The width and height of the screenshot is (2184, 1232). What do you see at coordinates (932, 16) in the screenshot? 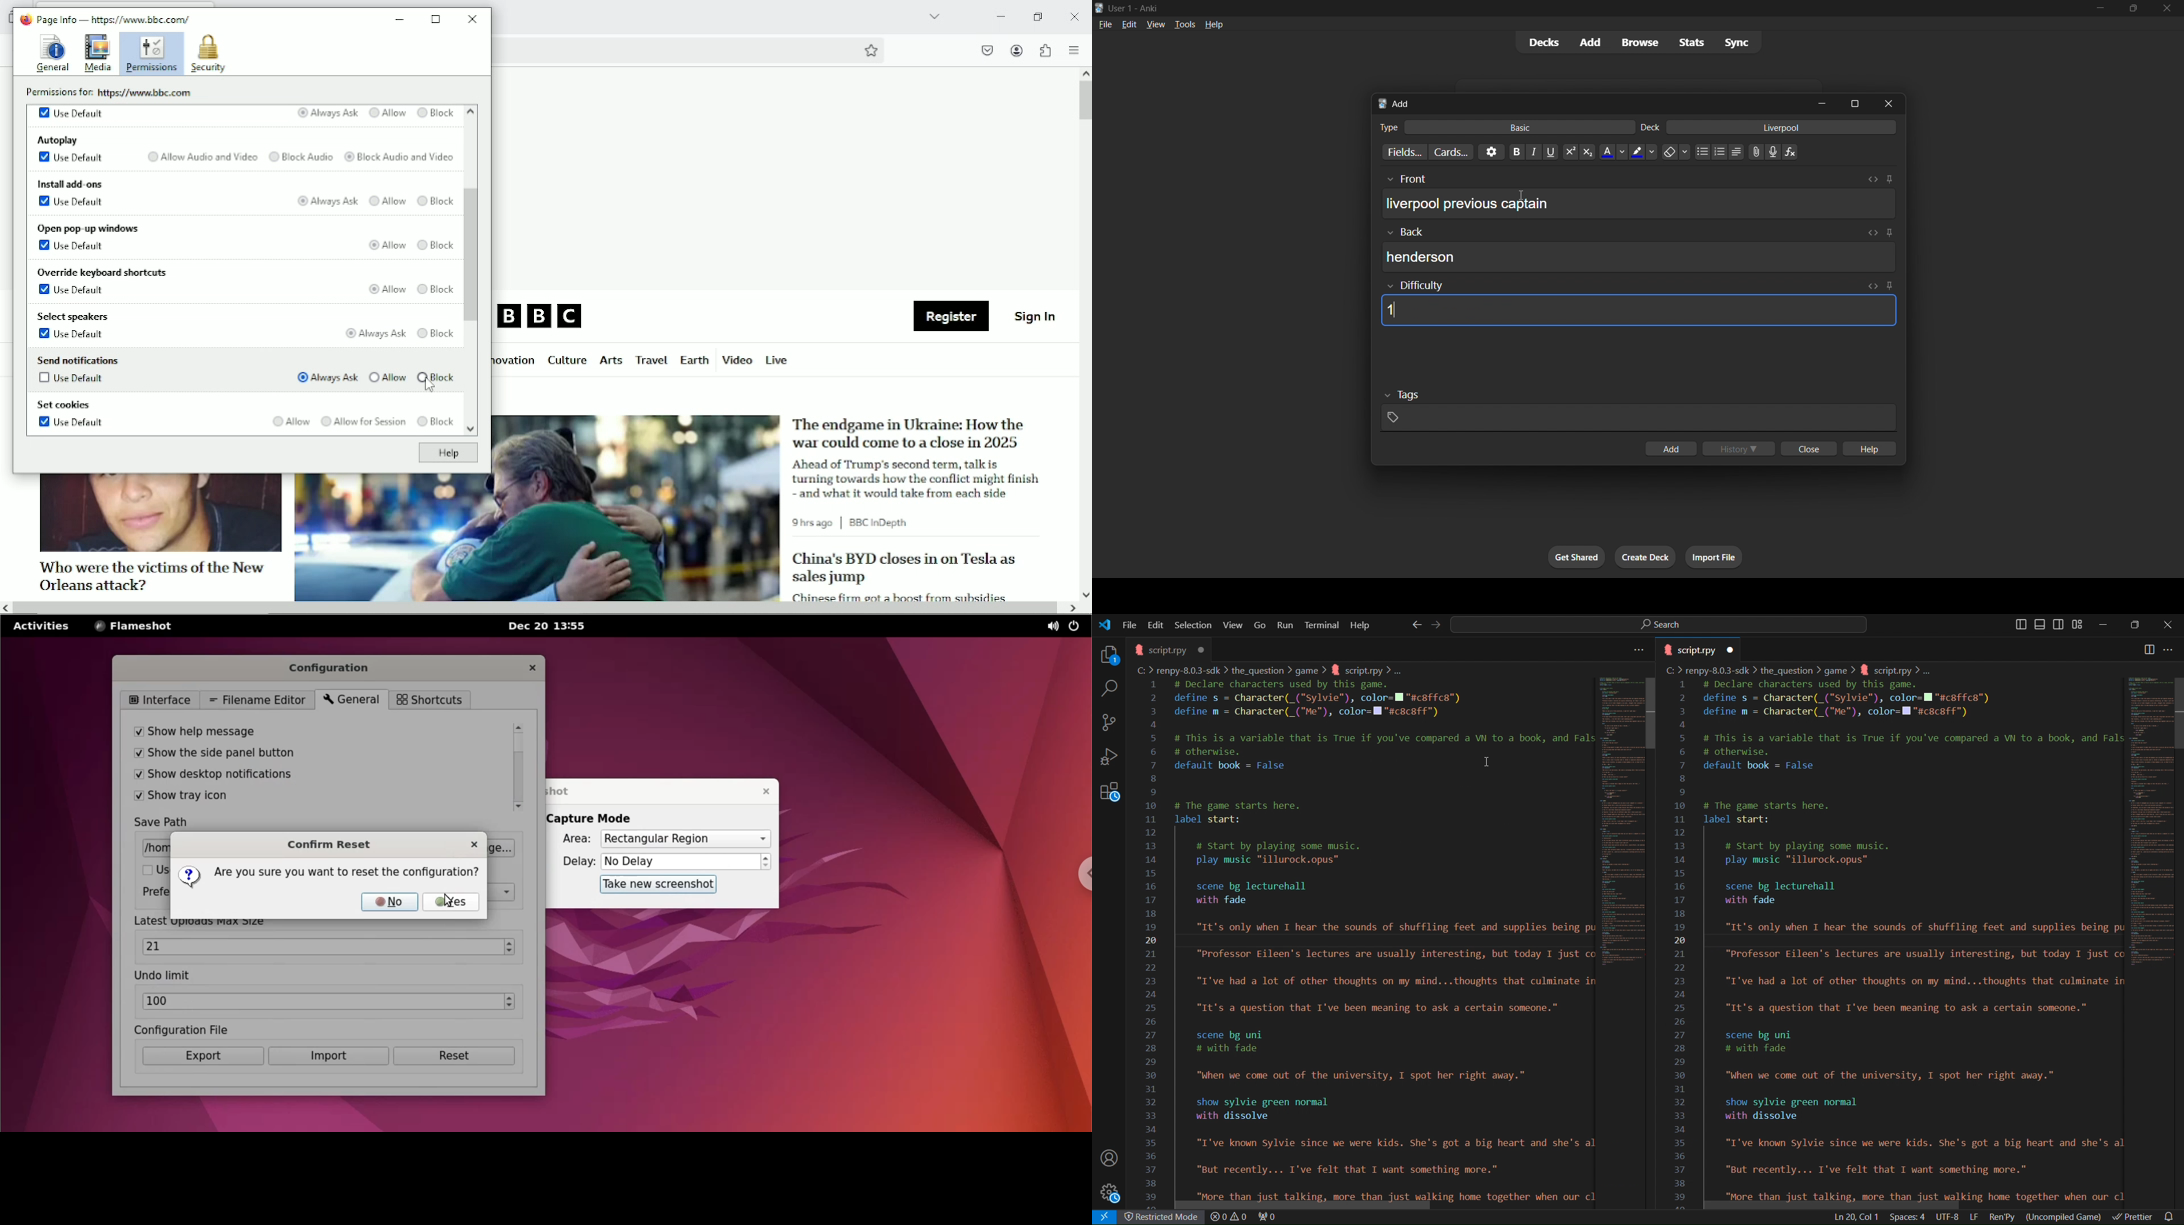
I see `List all tabs` at bounding box center [932, 16].